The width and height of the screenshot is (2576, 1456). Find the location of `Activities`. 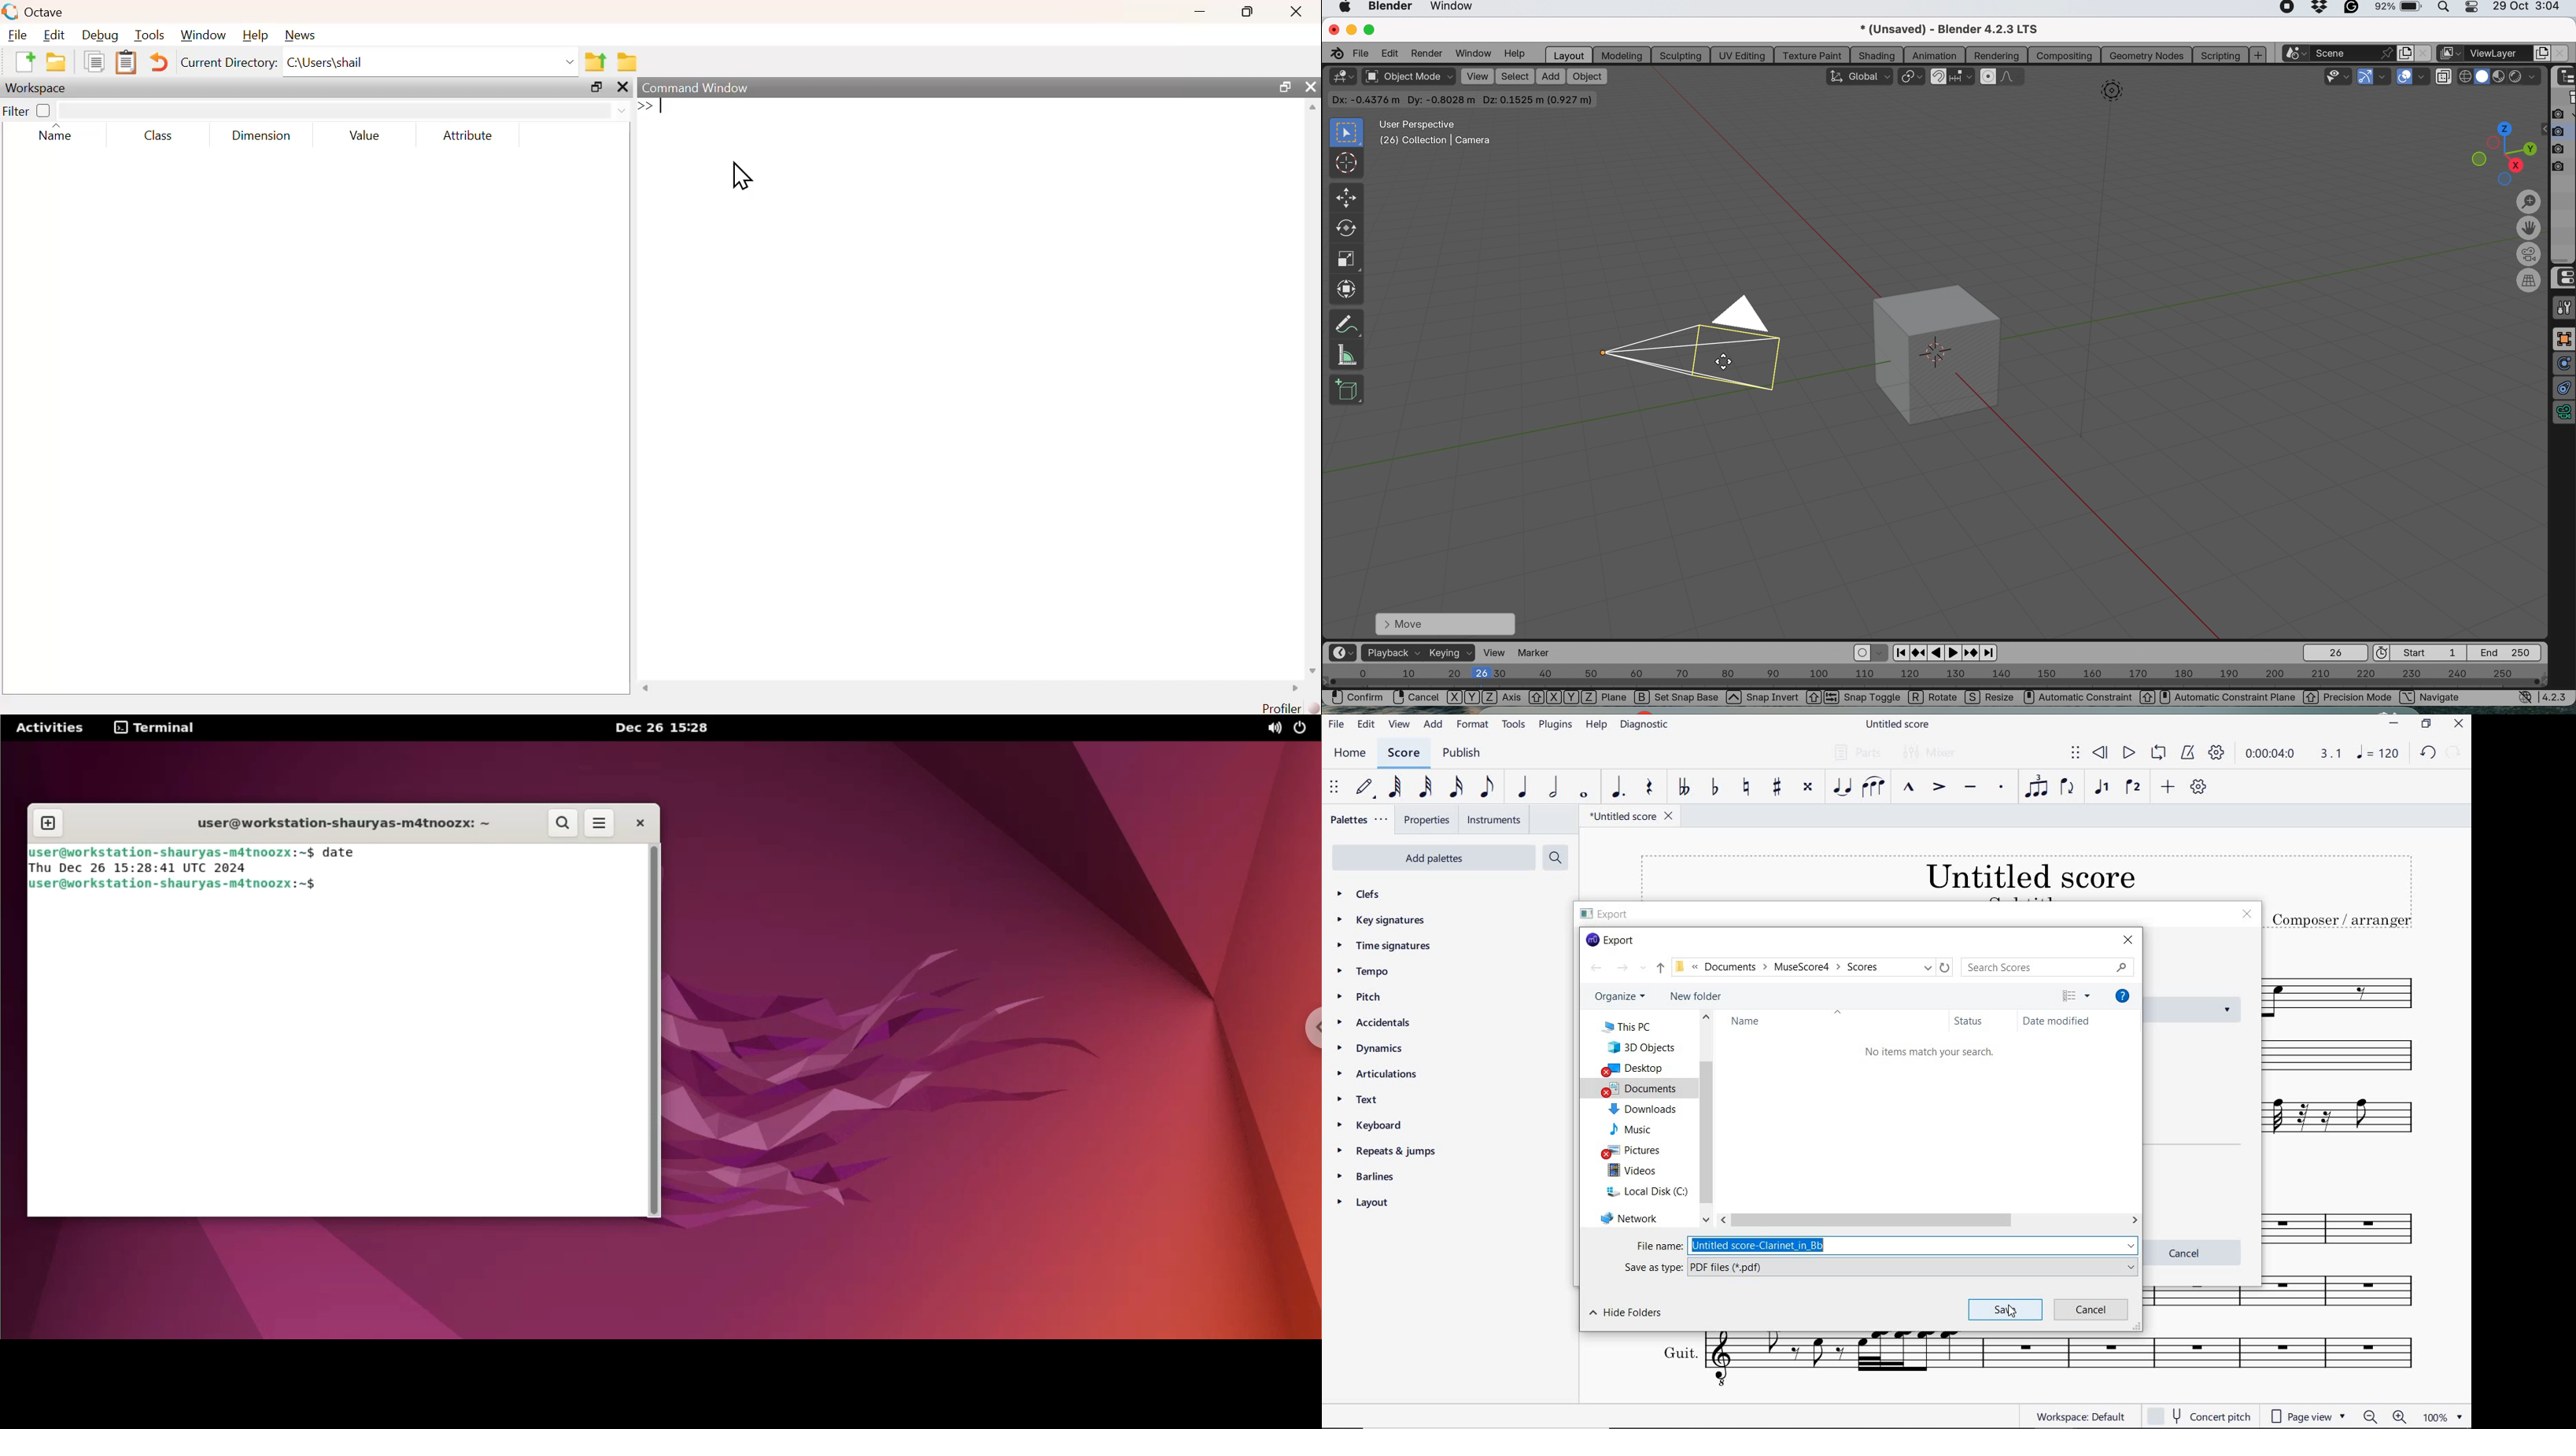

Activities is located at coordinates (47, 729).